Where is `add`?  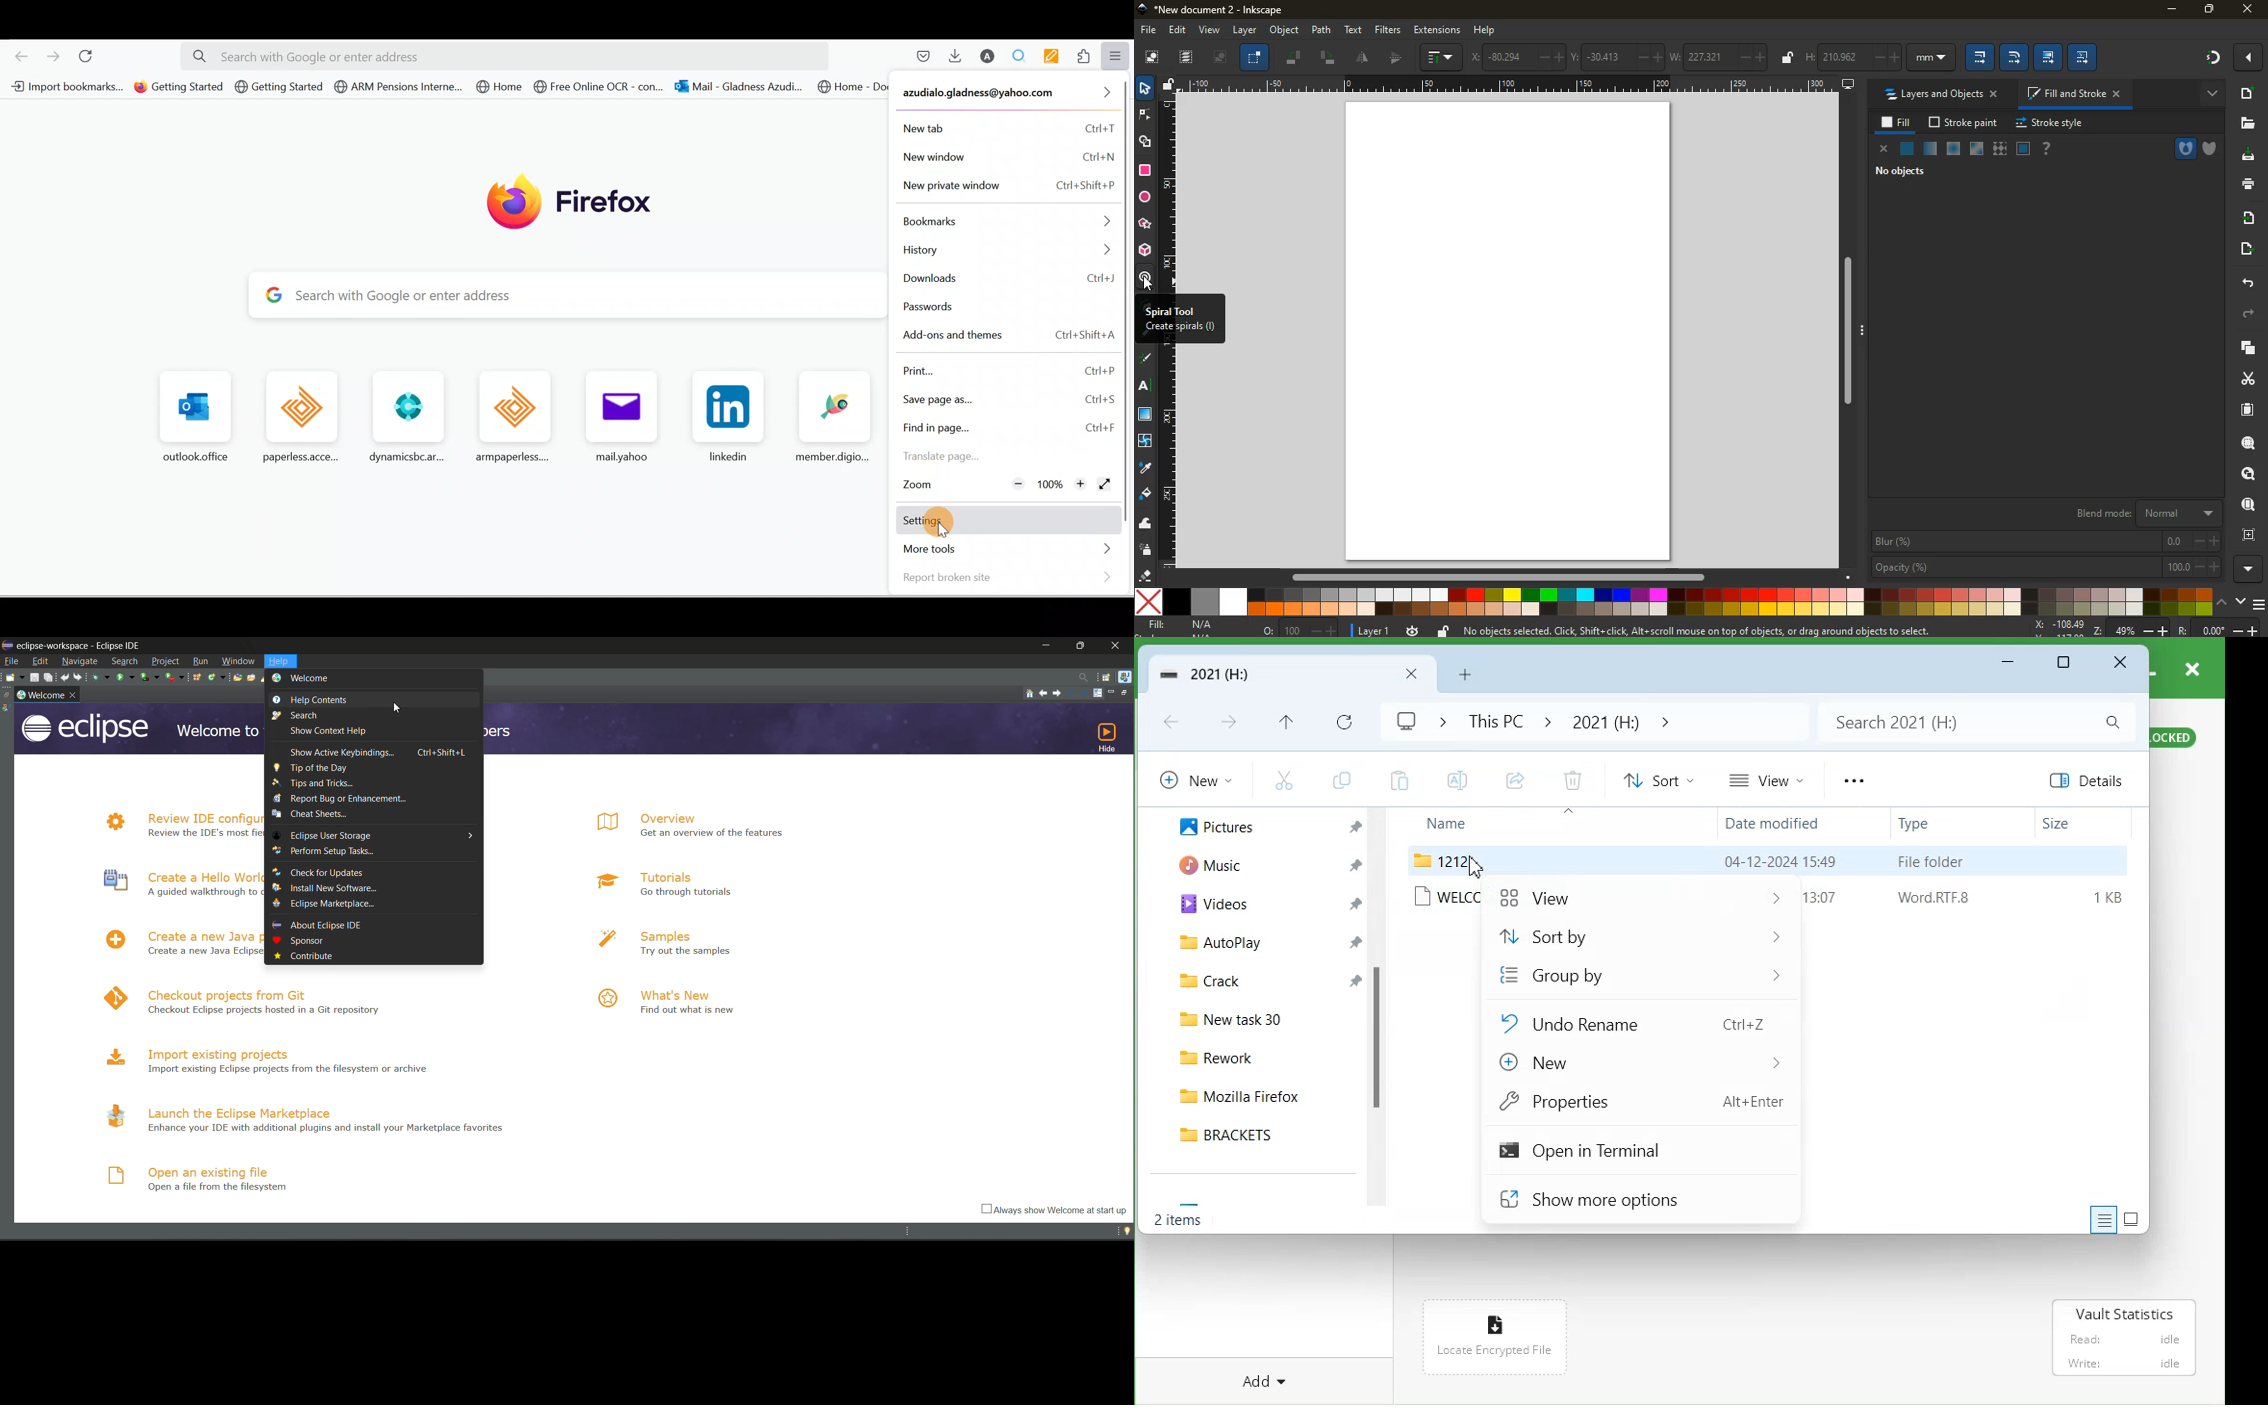
add is located at coordinates (2247, 95).